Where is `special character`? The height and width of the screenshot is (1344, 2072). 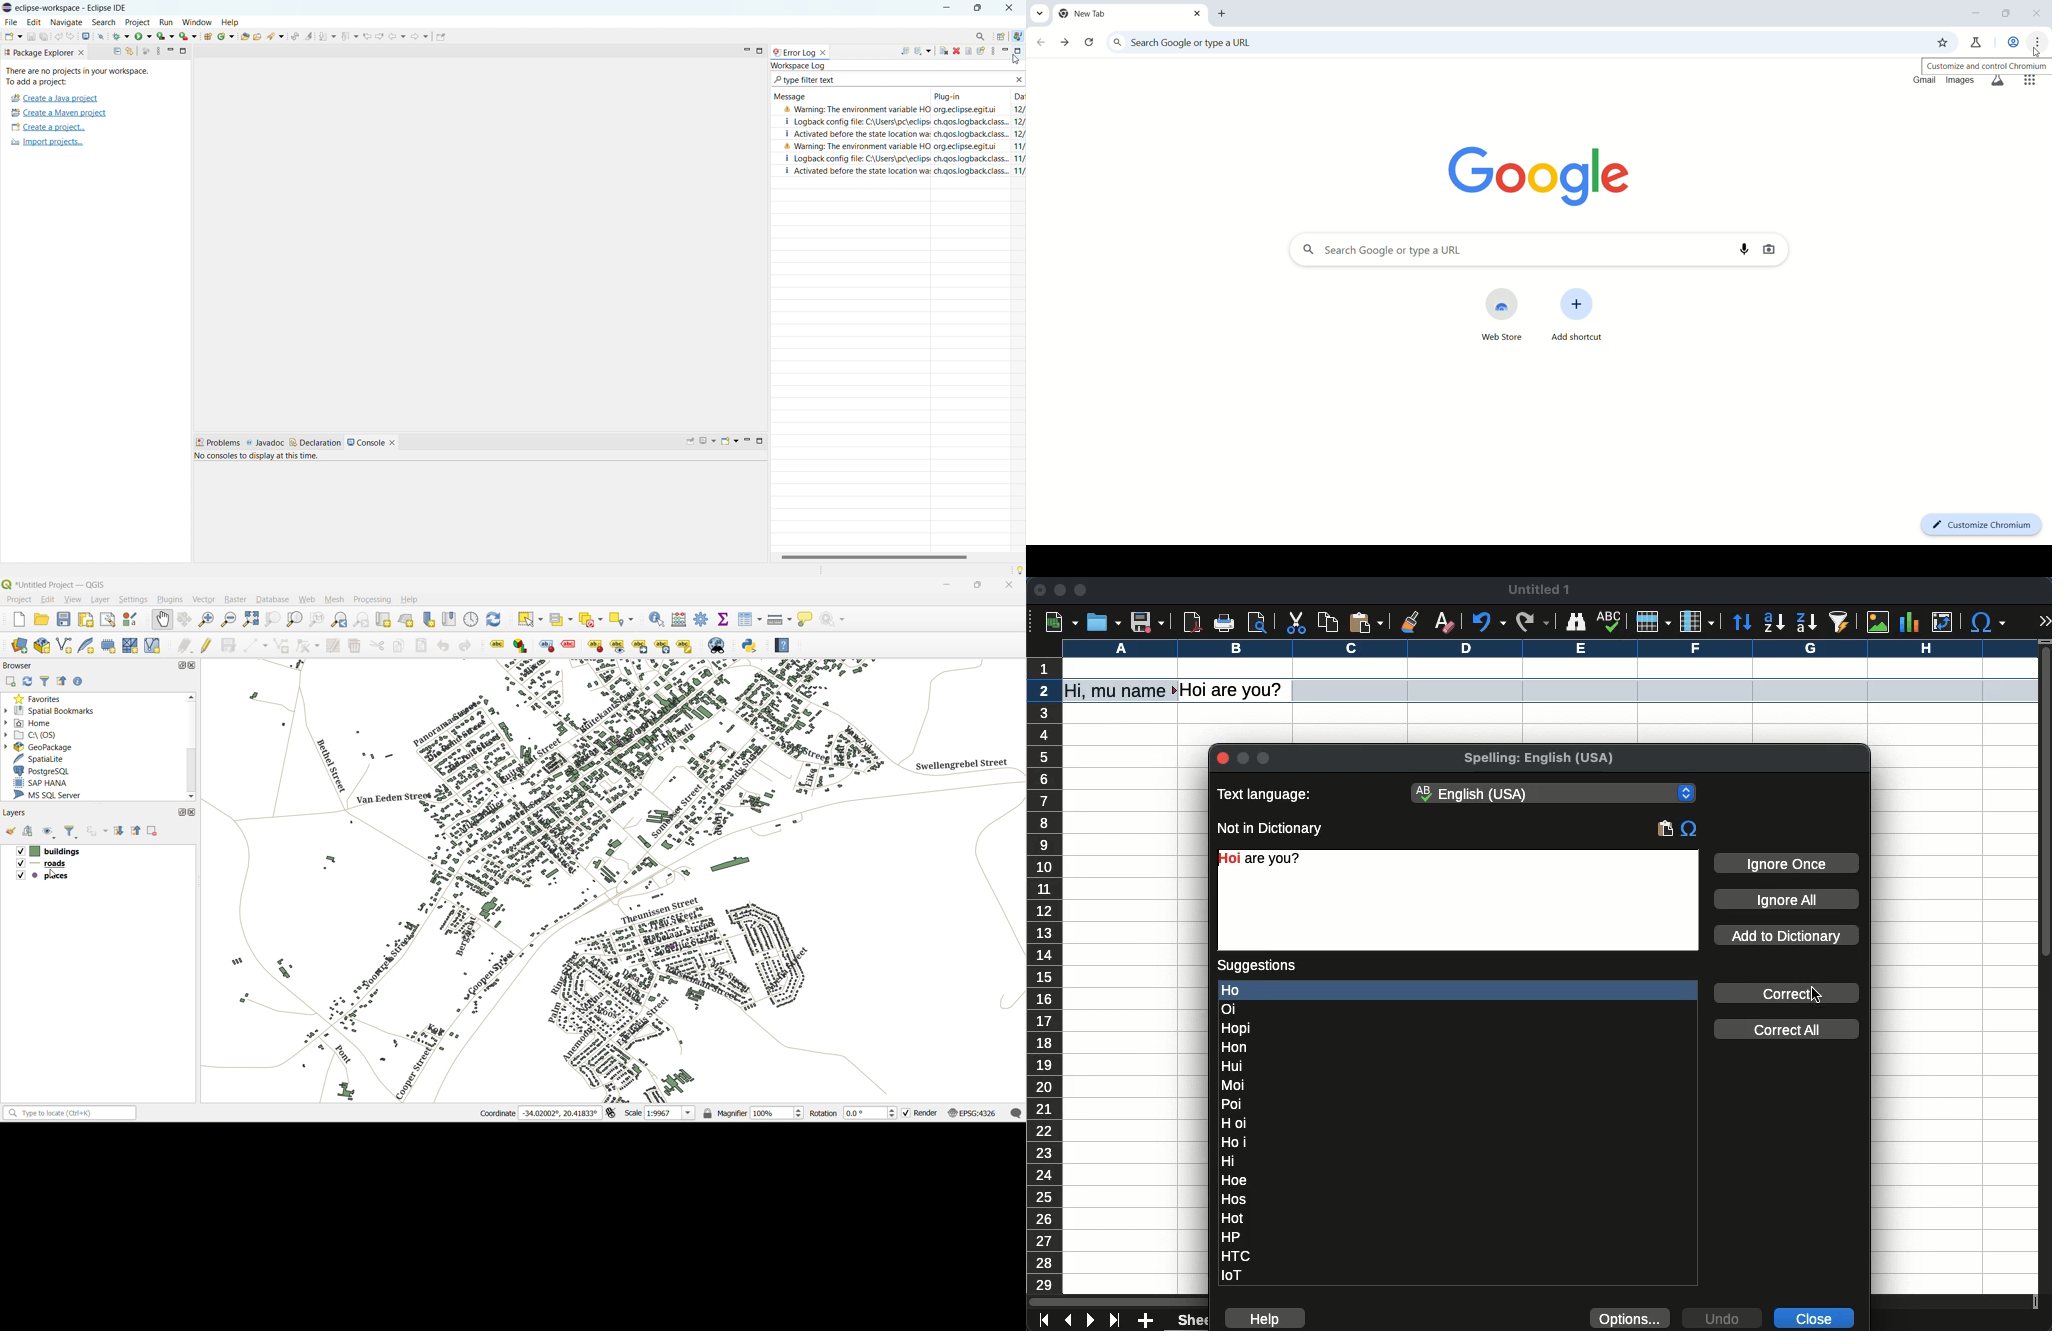 special character is located at coordinates (1988, 623).